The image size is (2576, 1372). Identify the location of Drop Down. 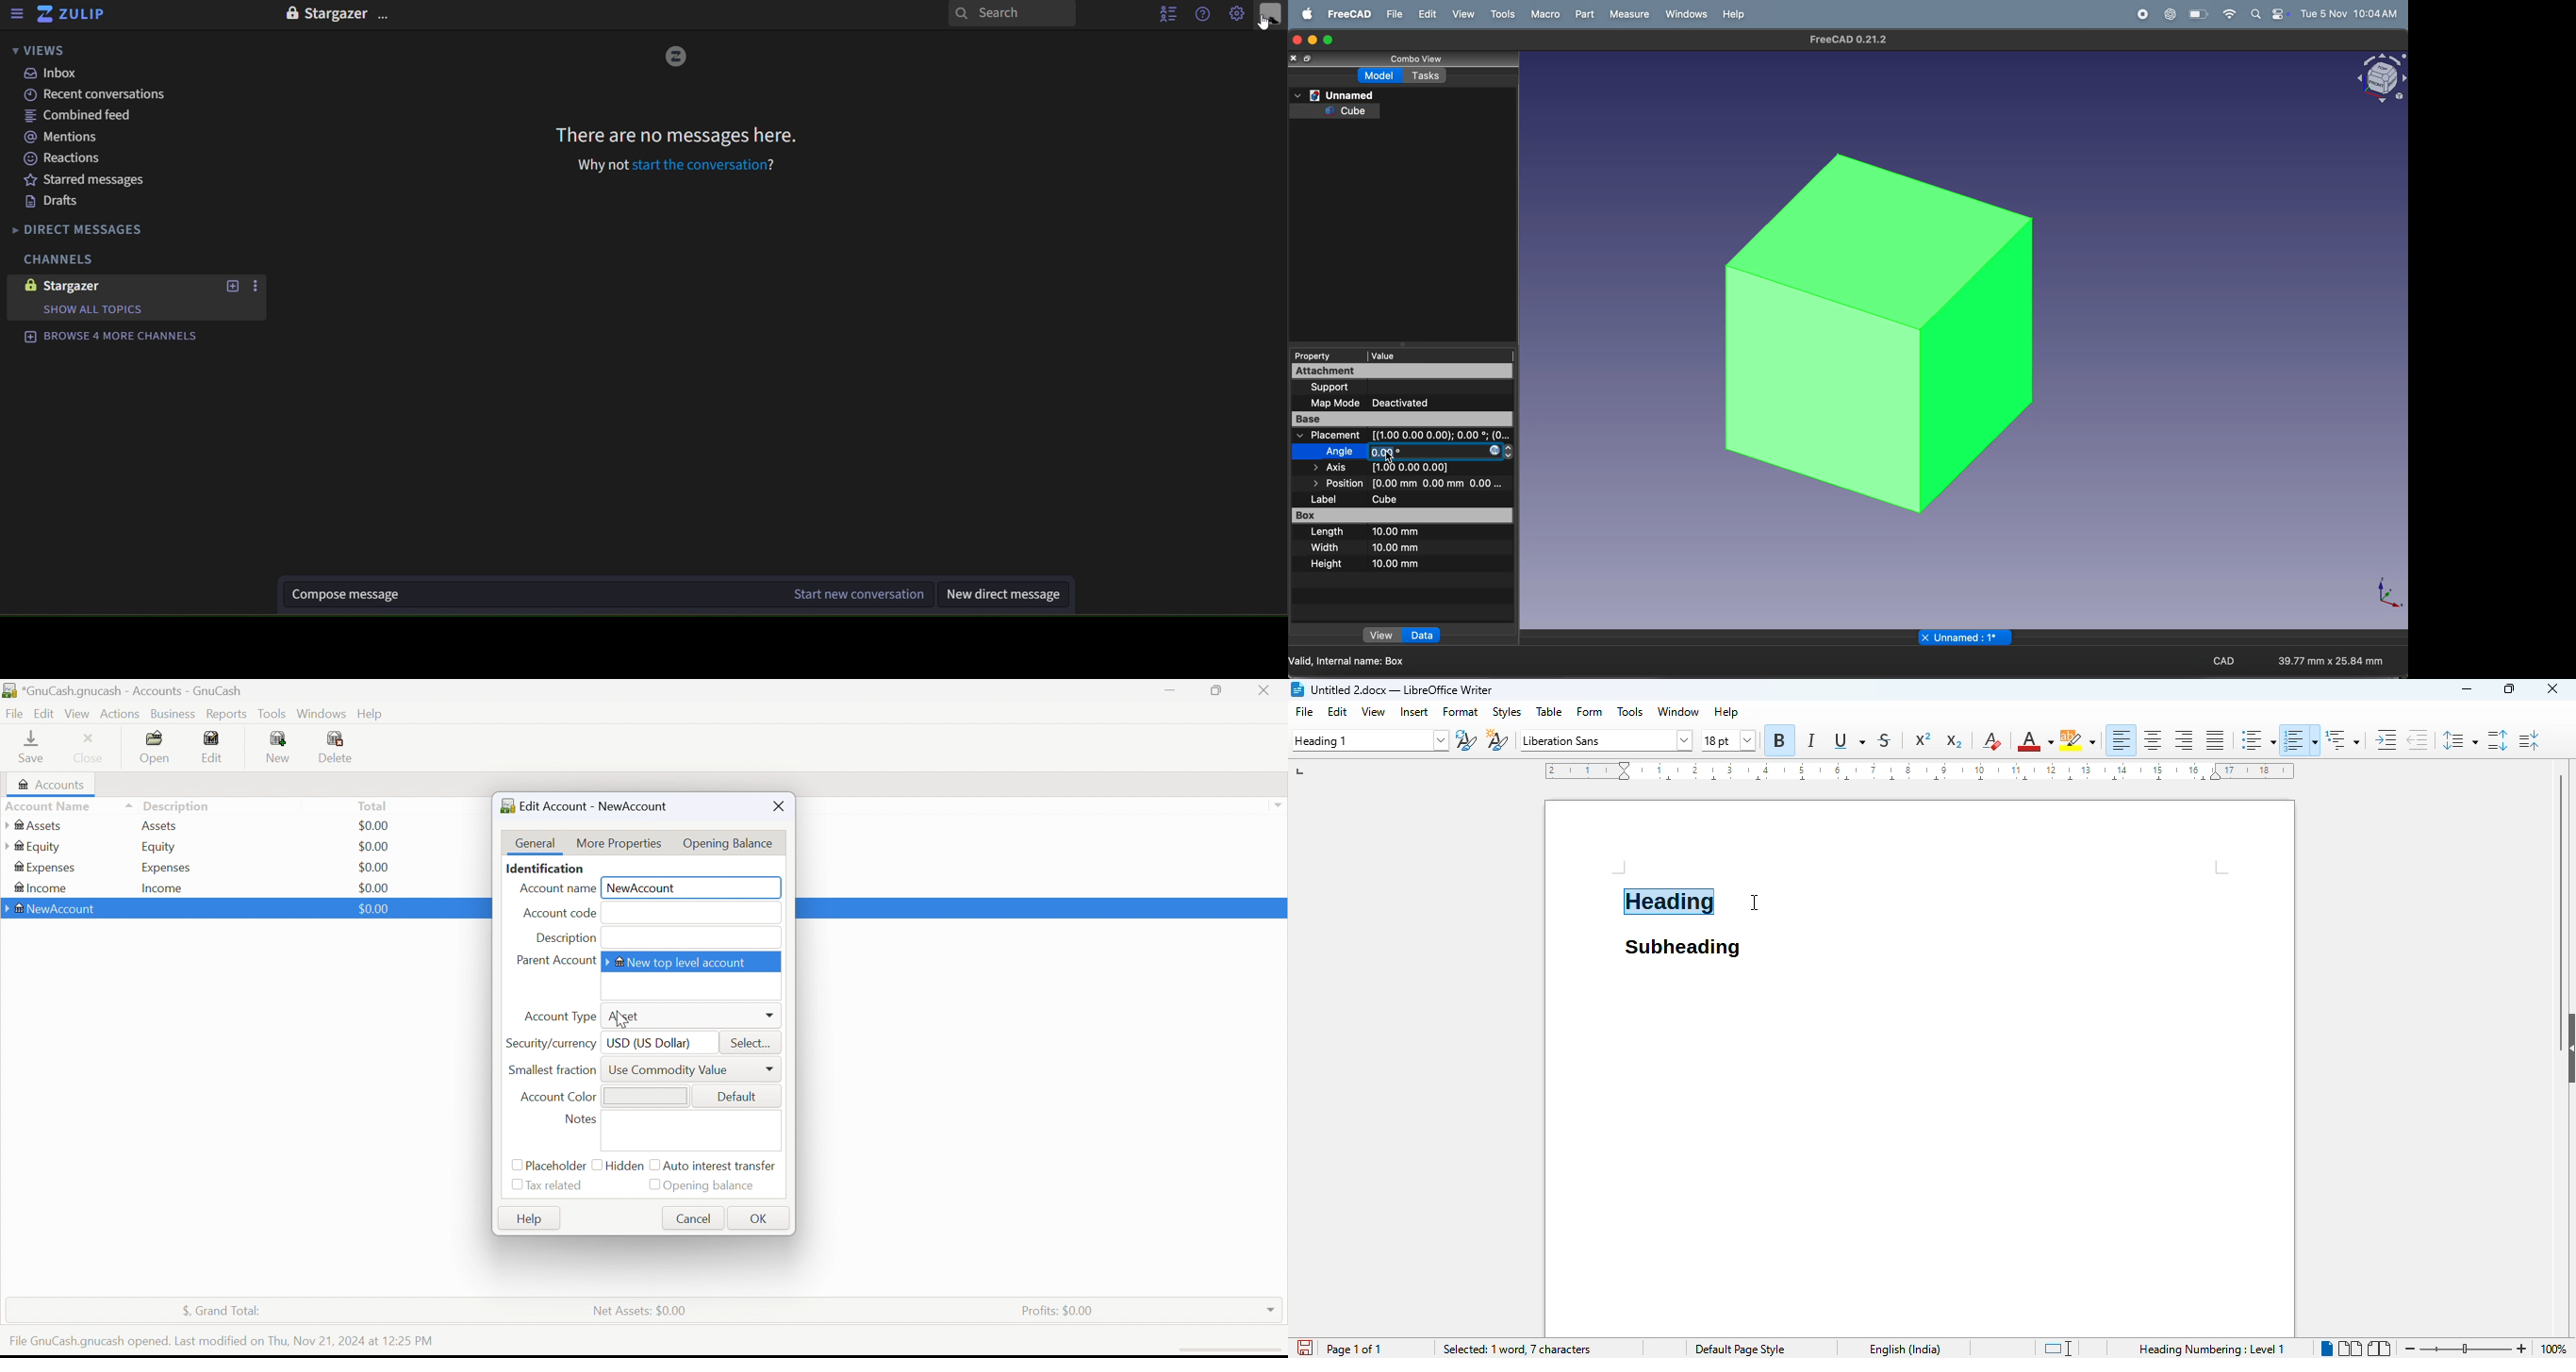
(772, 1016).